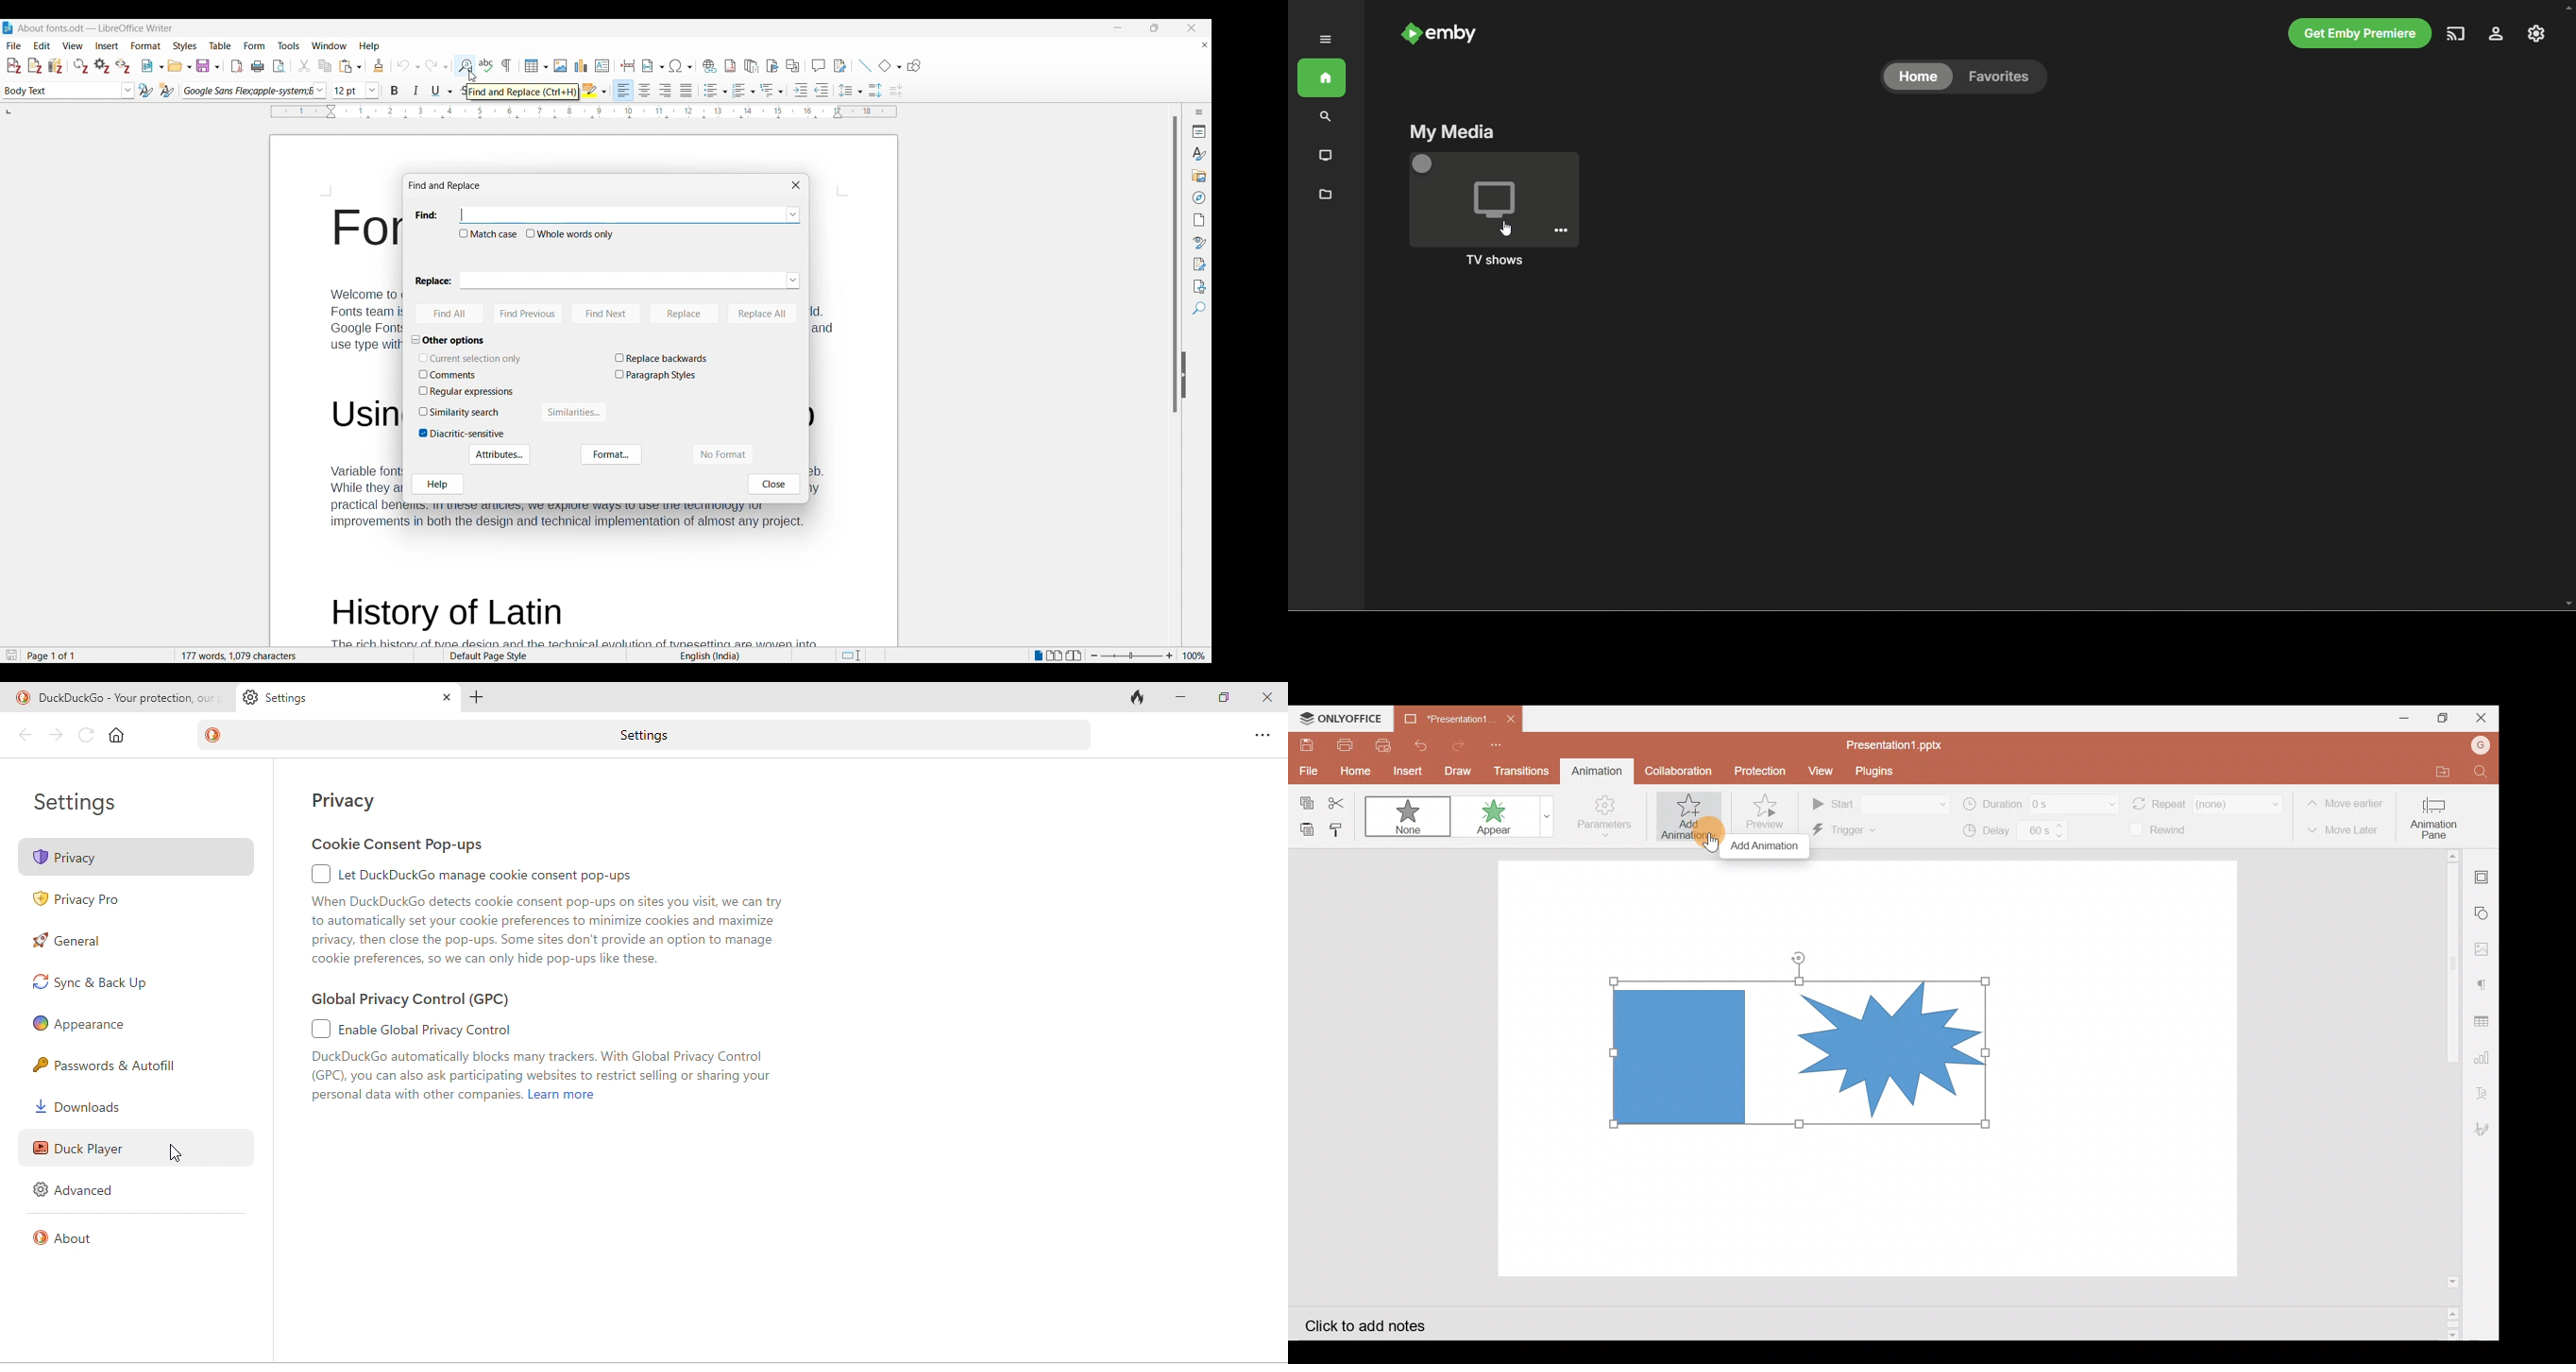 This screenshot has width=2576, height=1372. What do you see at coordinates (73, 45) in the screenshot?
I see `View menu` at bounding box center [73, 45].